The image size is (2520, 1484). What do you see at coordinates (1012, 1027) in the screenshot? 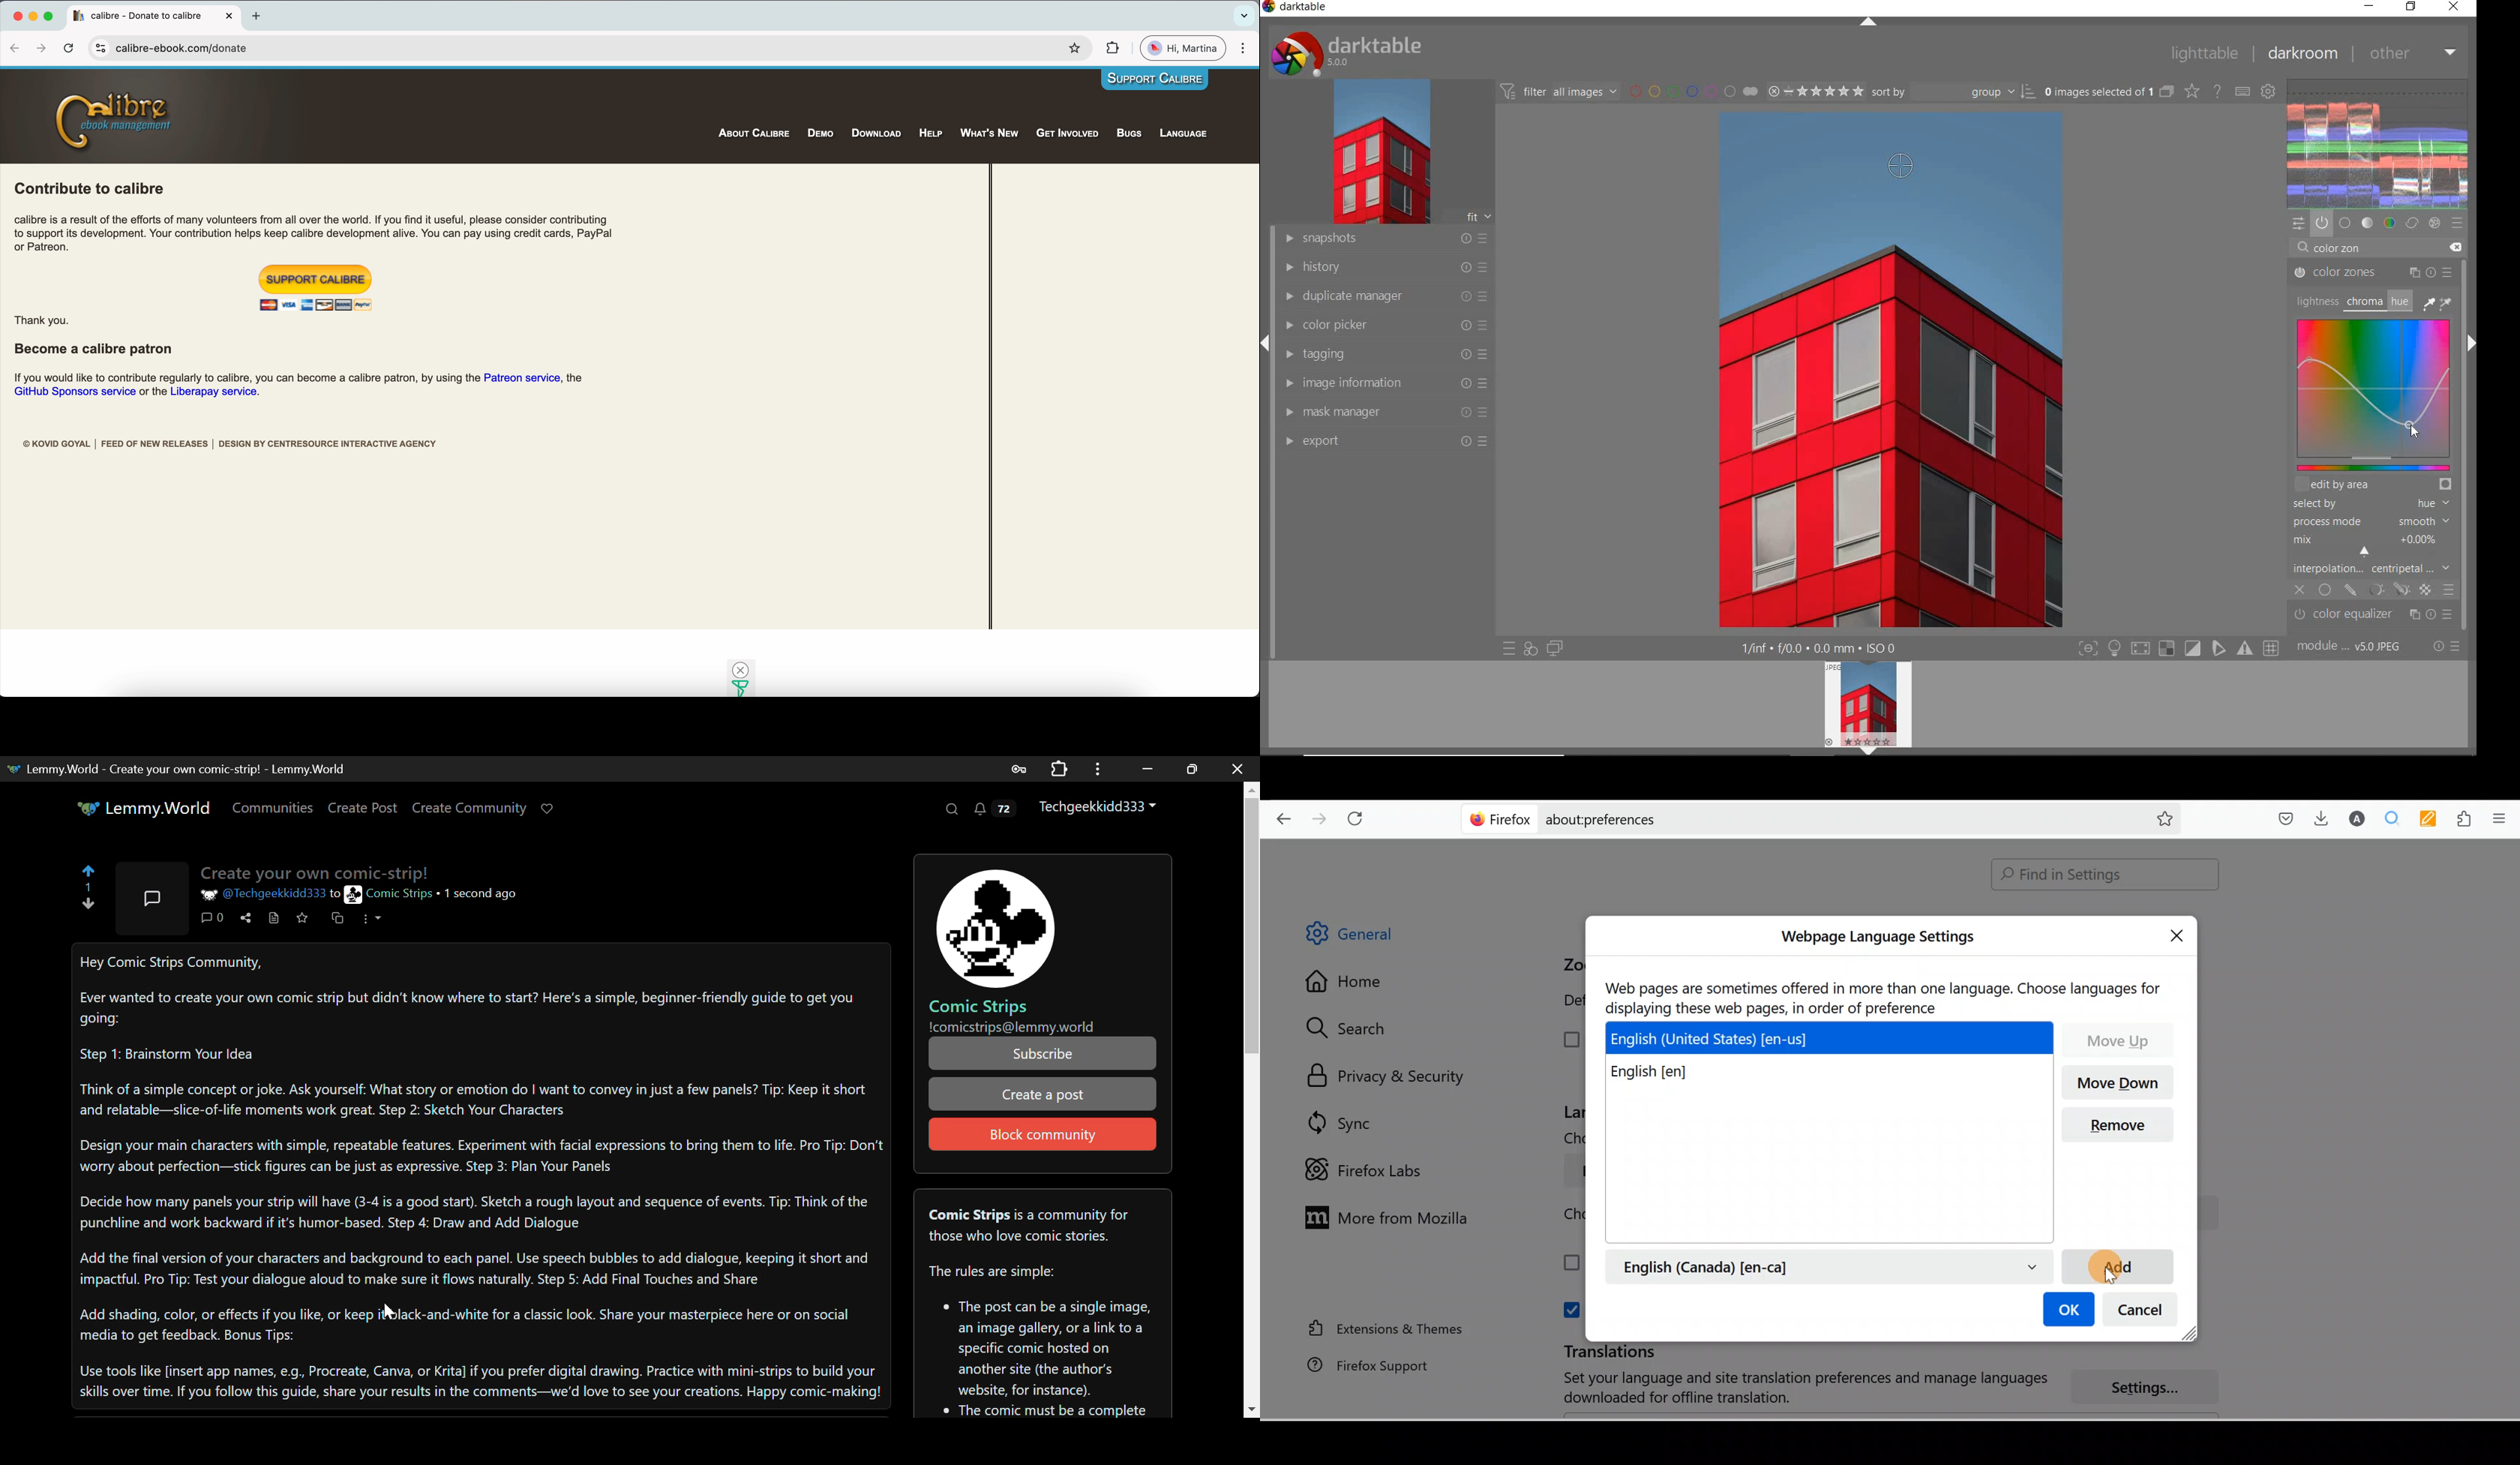
I see `!comicstrips@lemmy.world` at bounding box center [1012, 1027].